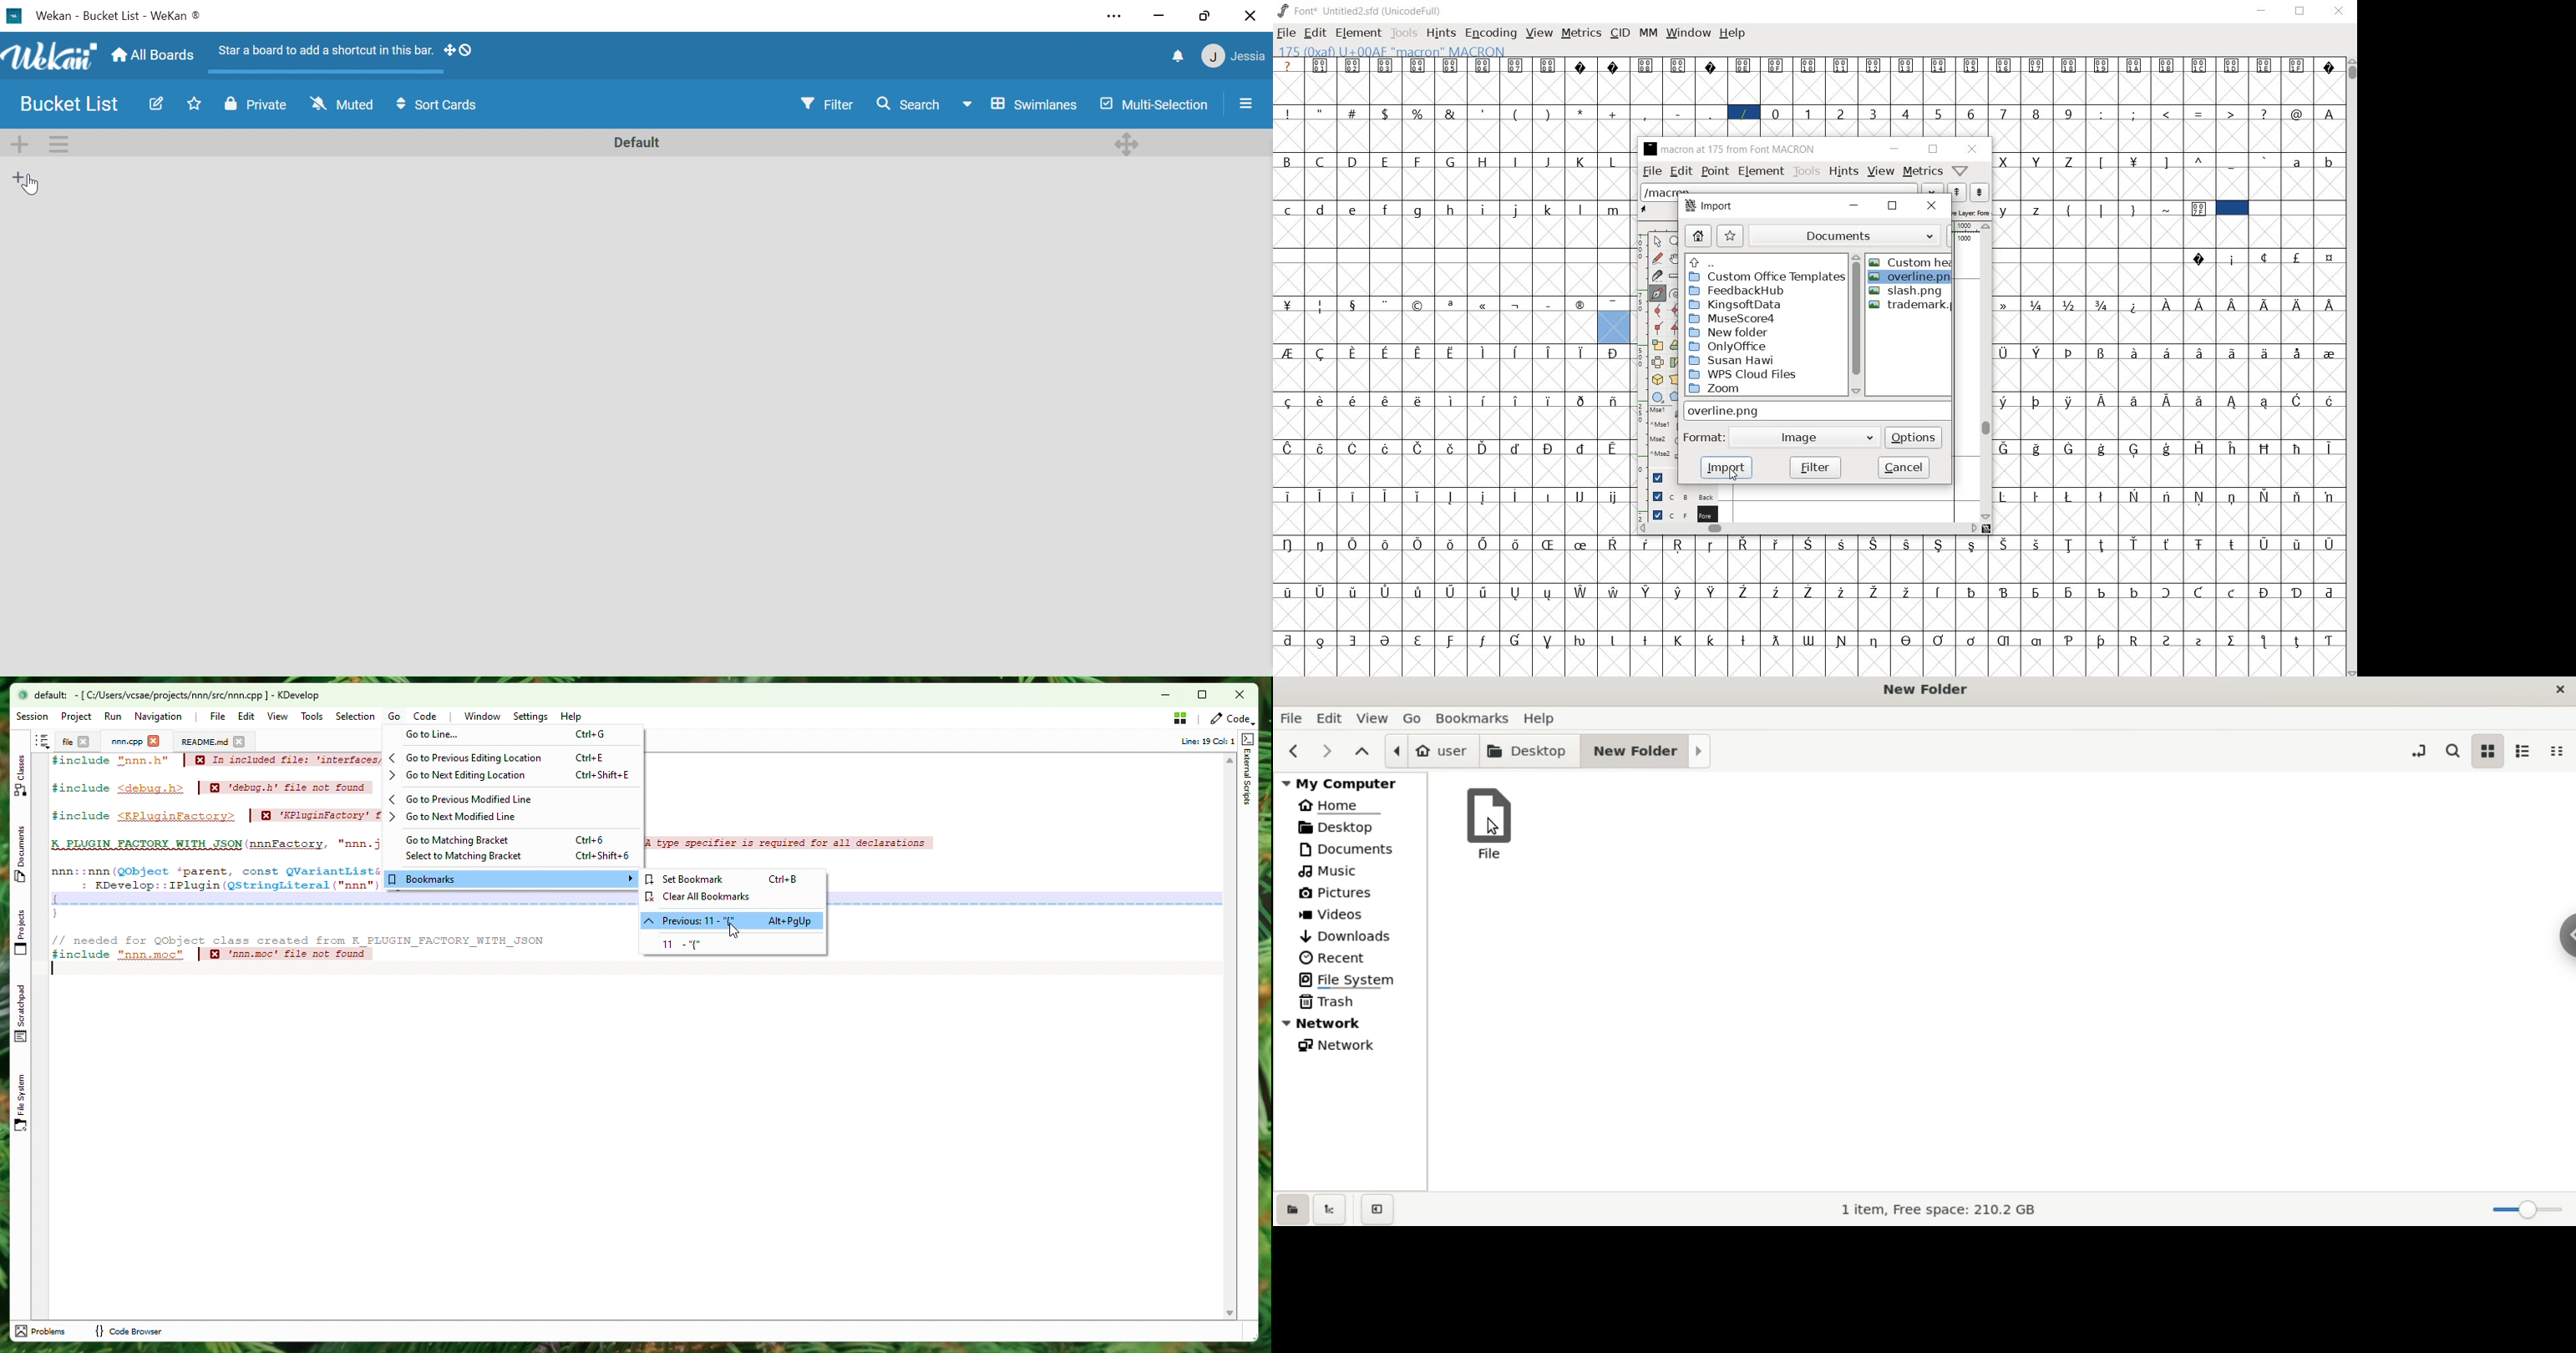 This screenshot has height=1372, width=2576. Describe the element at coordinates (1289, 305) in the screenshot. I see `Symbol` at that location.